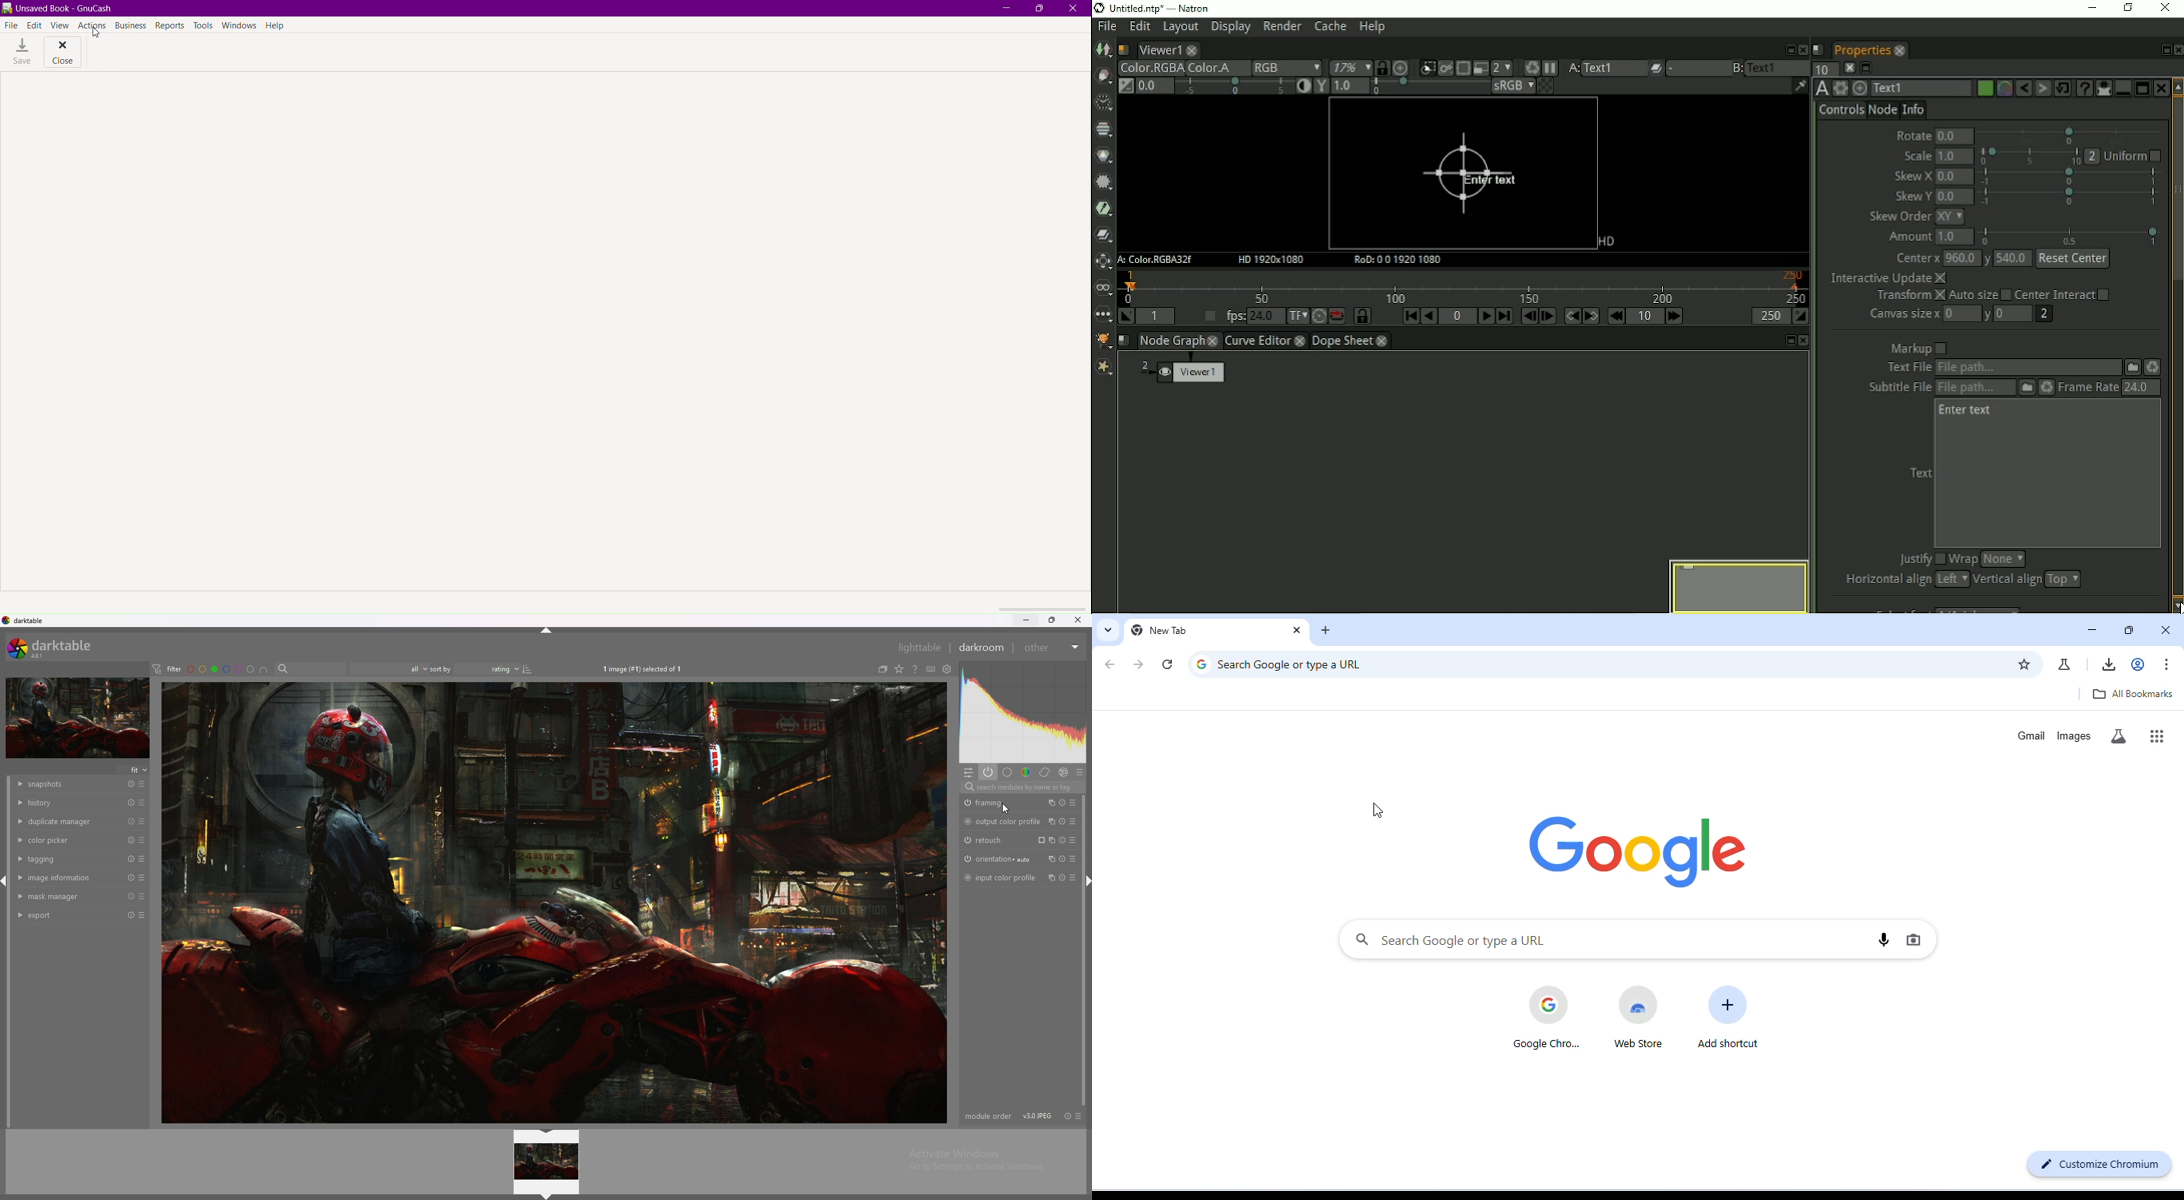 The height and width of the screenshot is (1204, 2184). I want to click on Reports, so click(171, 24).